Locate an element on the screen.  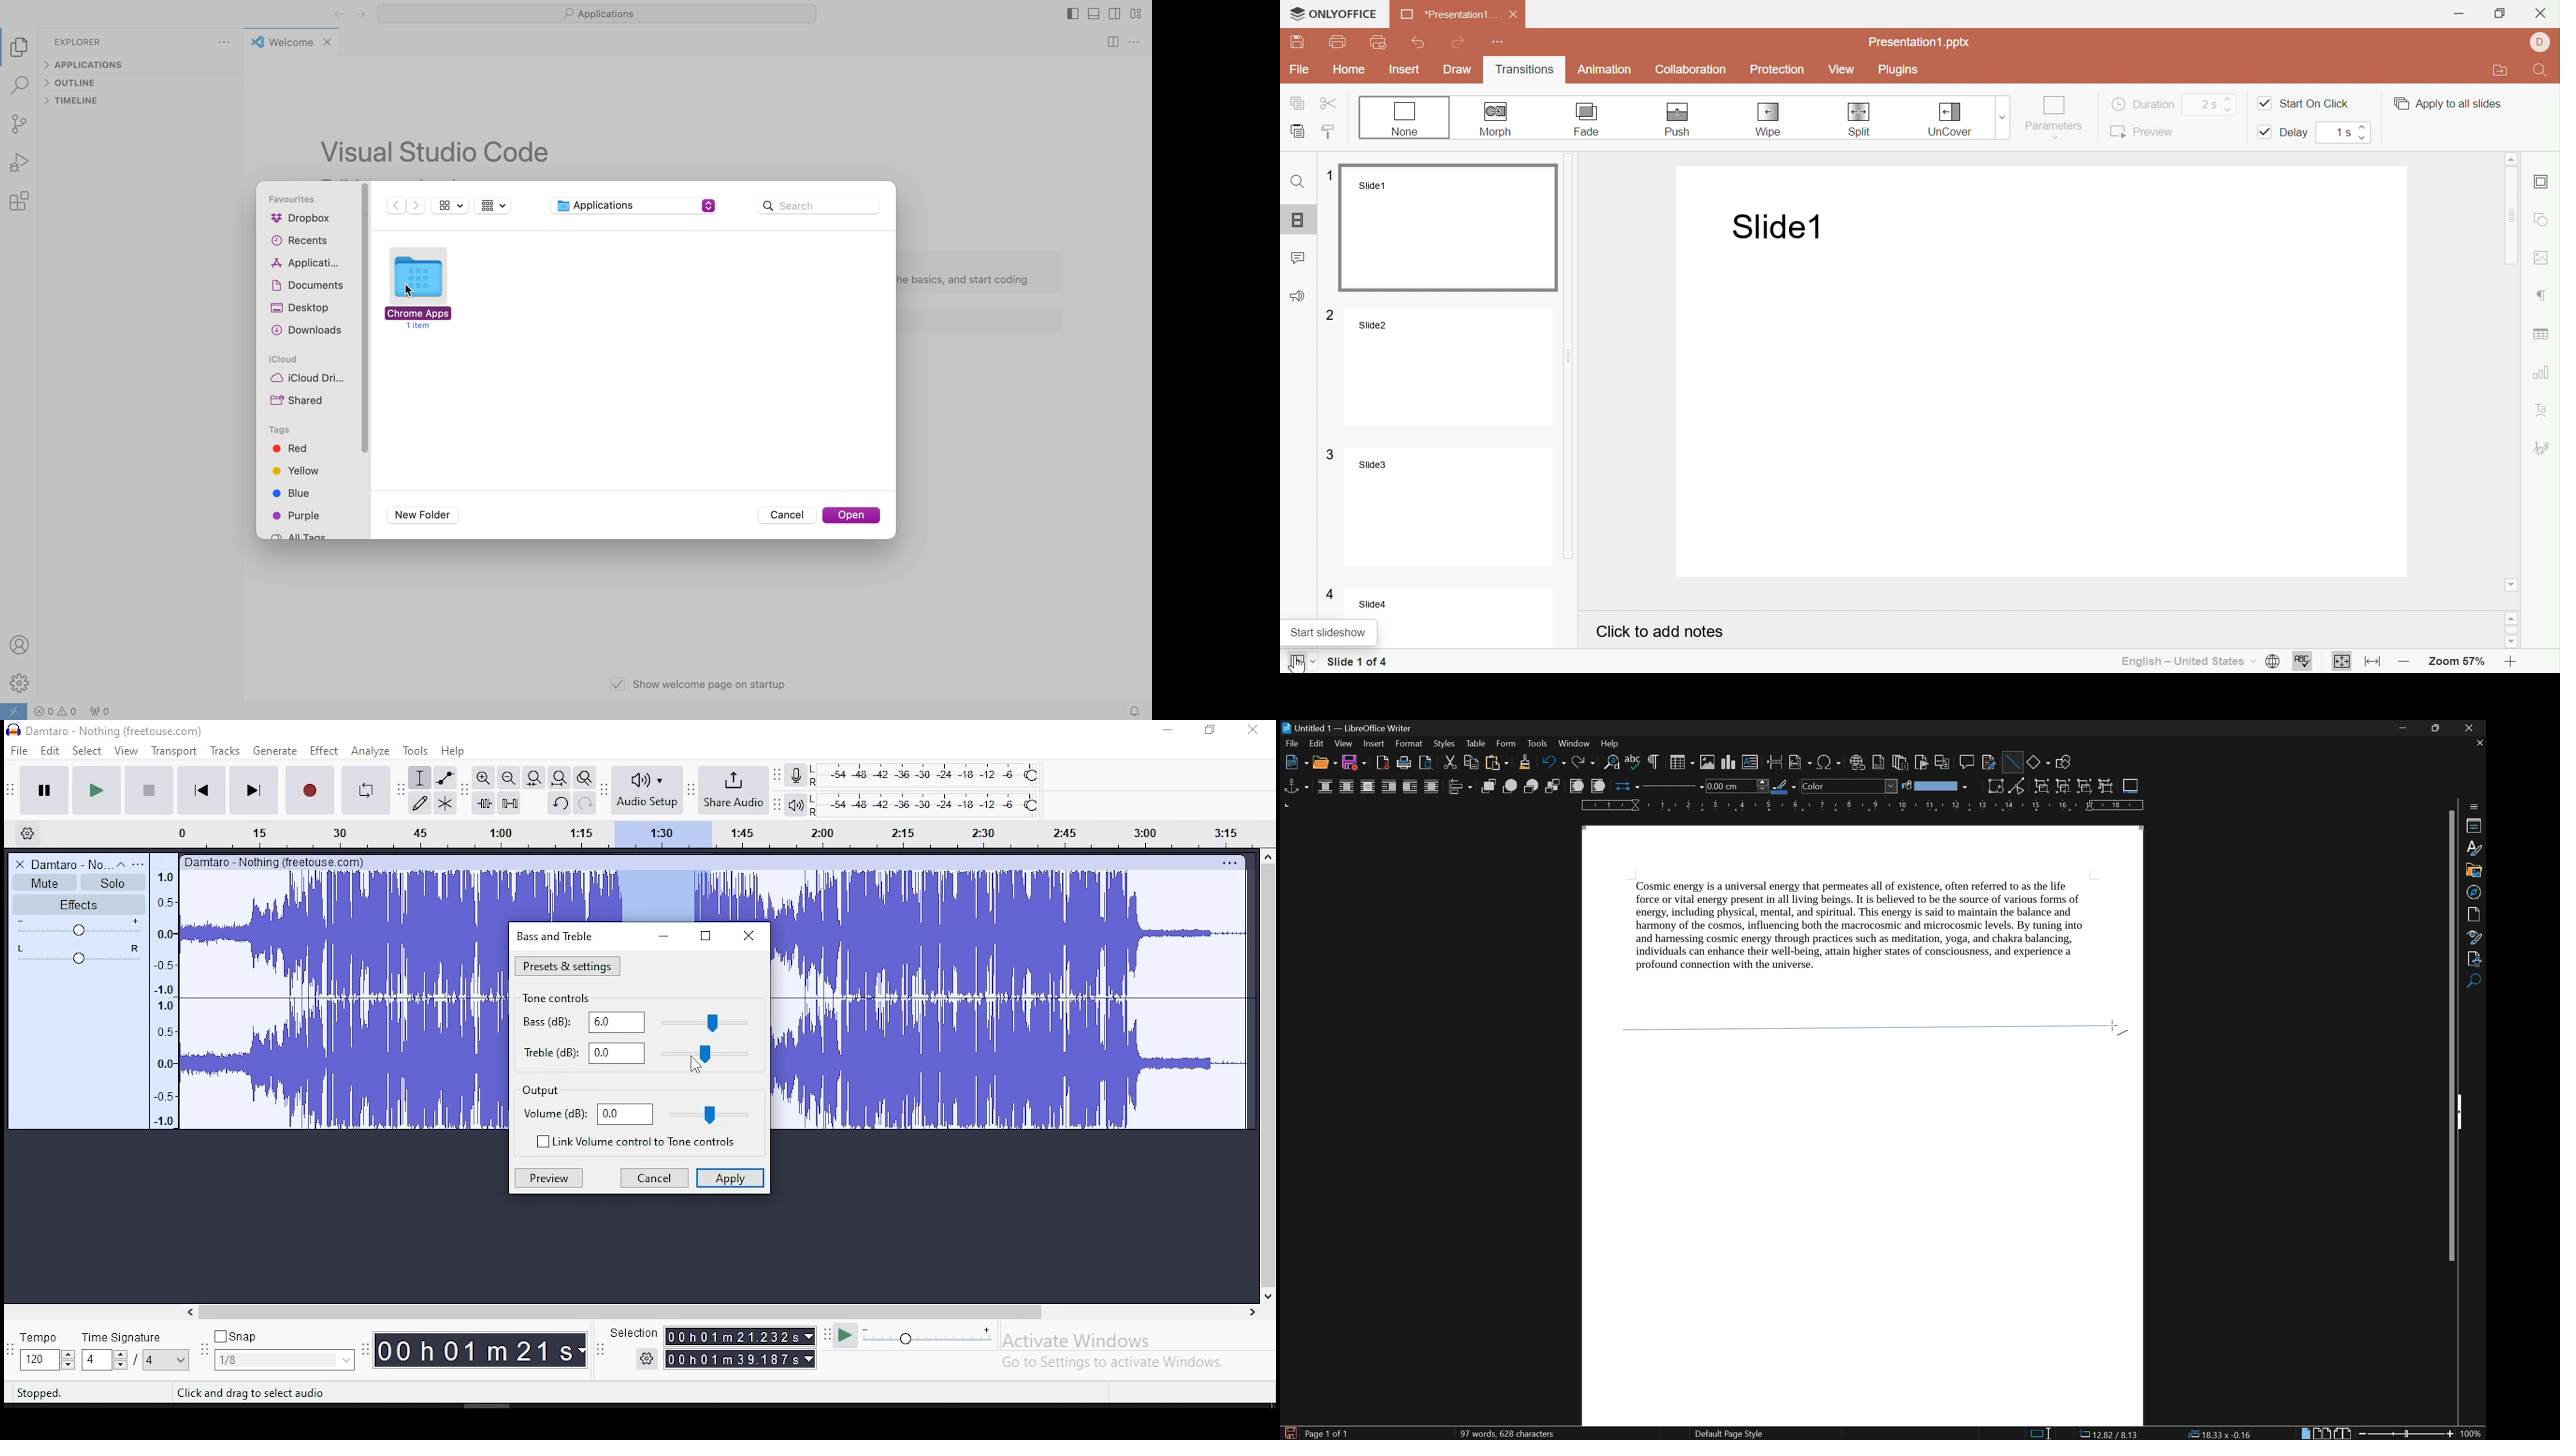
through is located at coordinates (1432, 786).